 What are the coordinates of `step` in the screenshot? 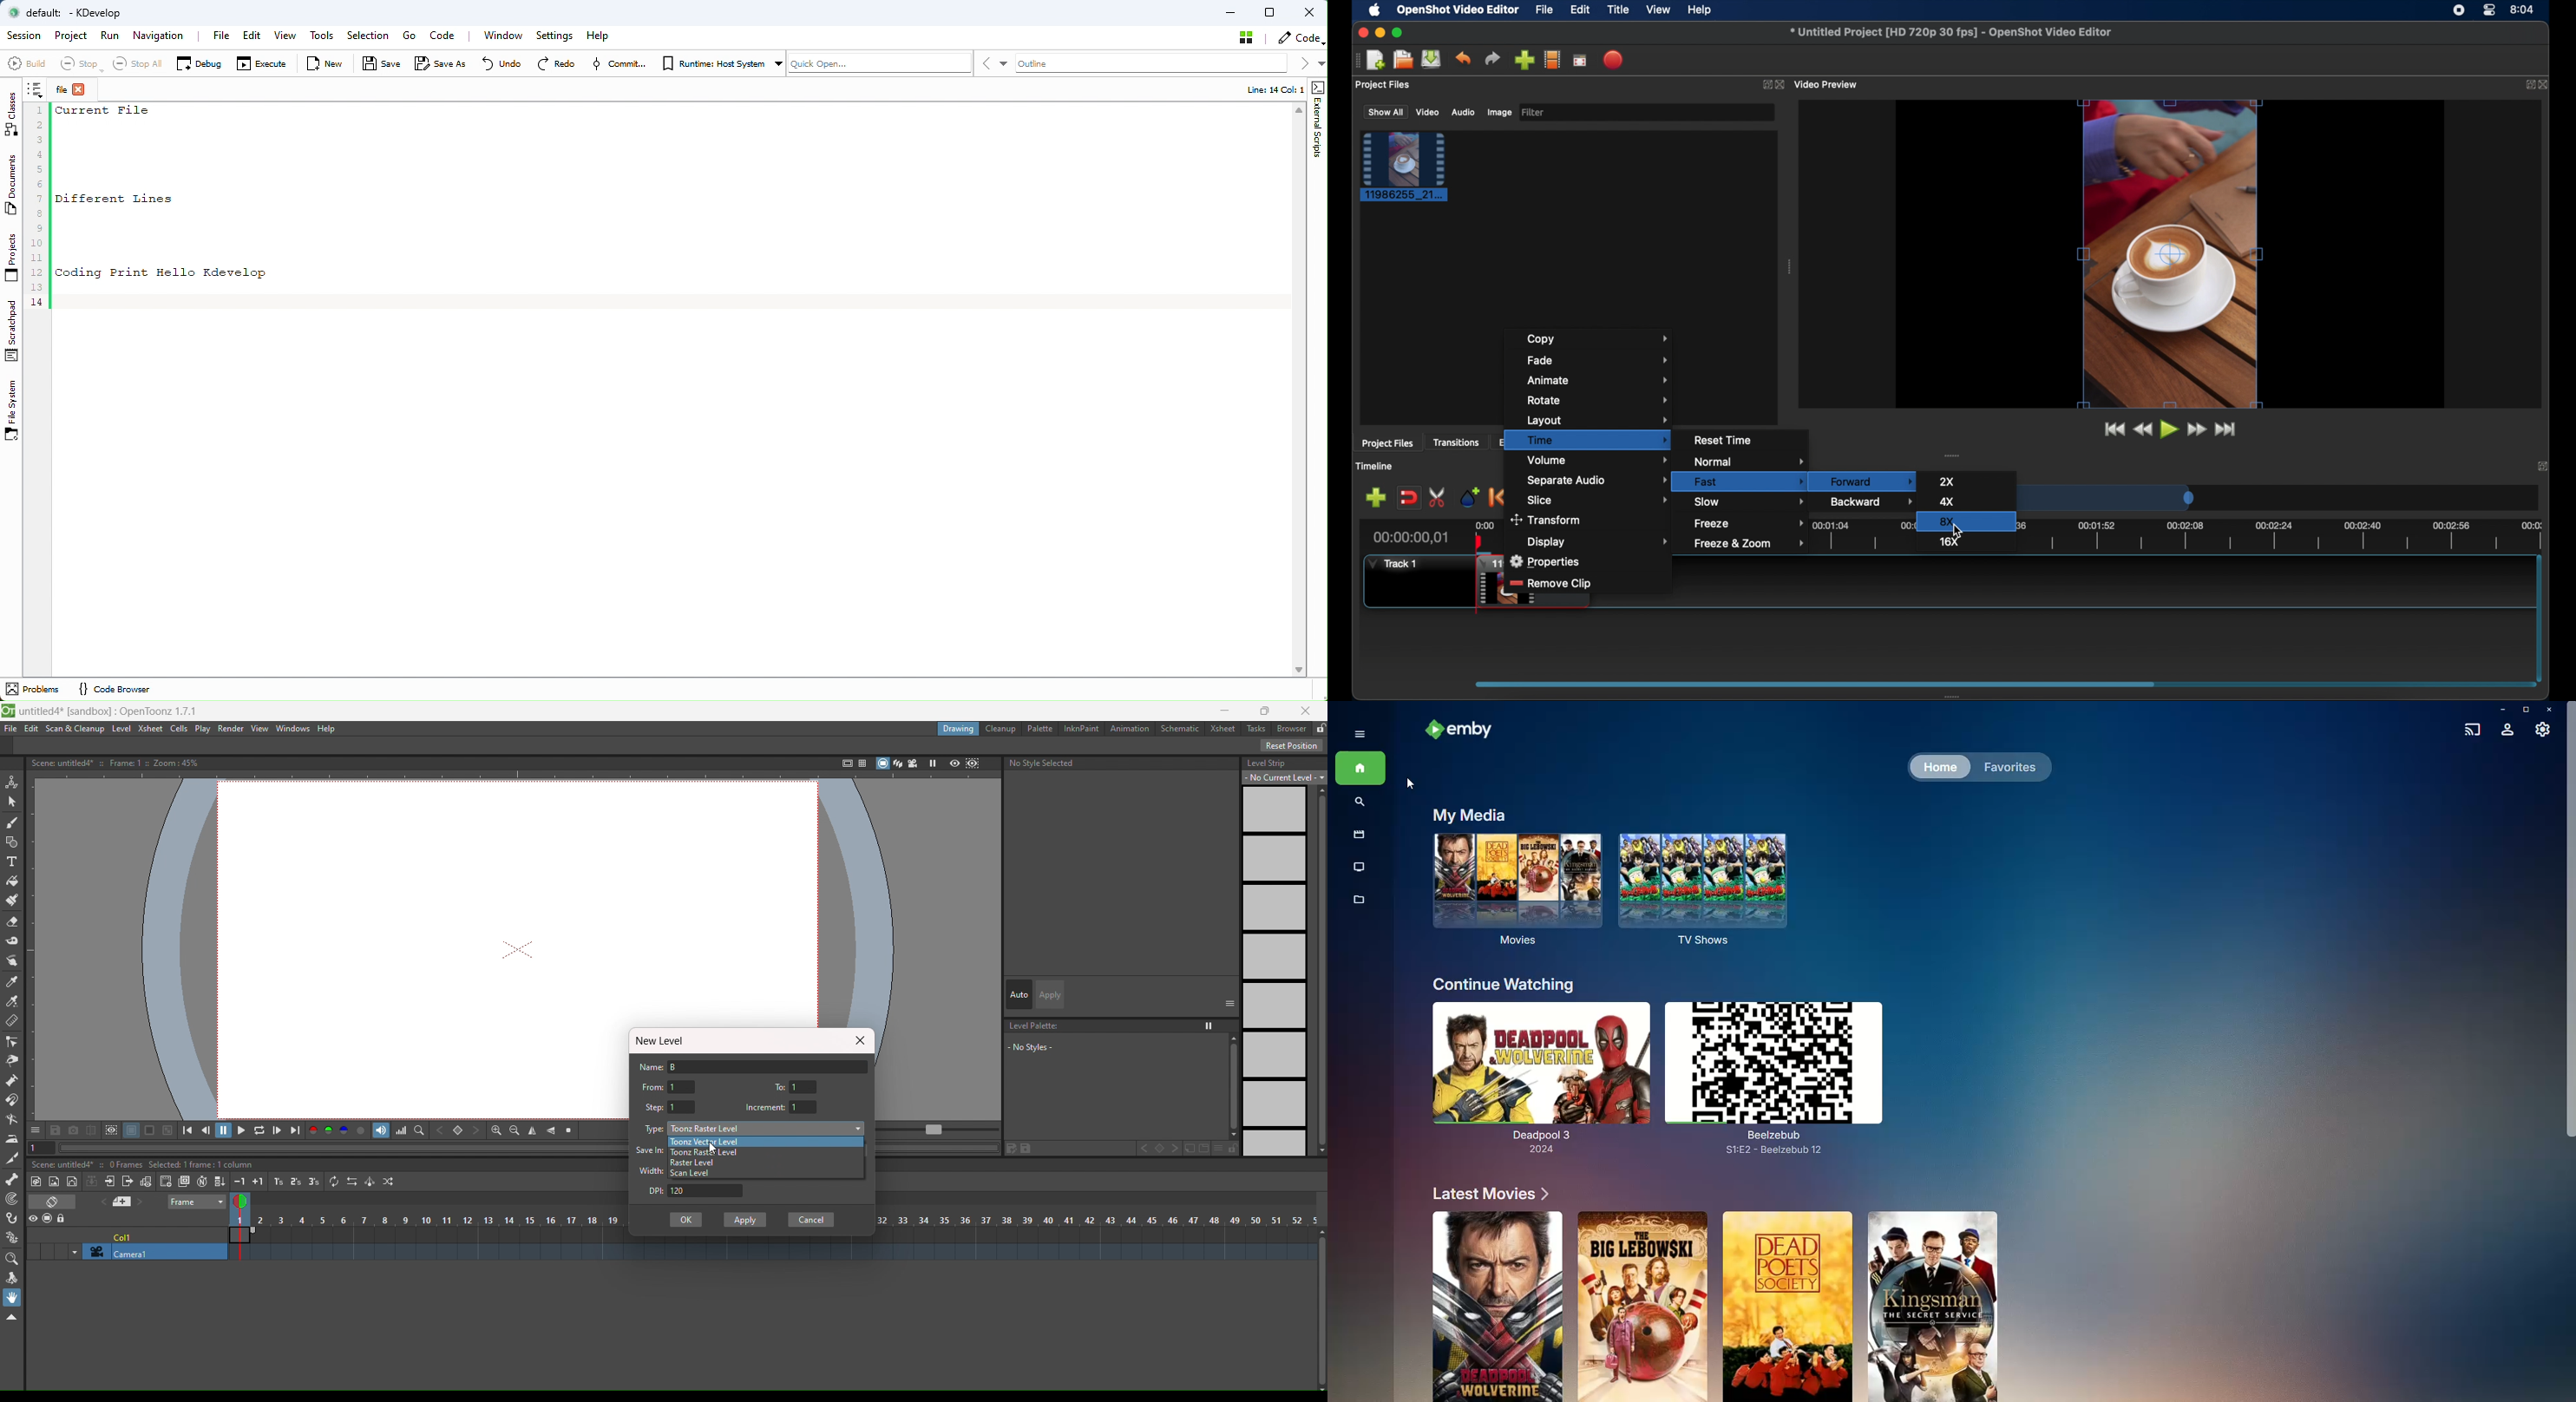 It's located at (655, 1108).